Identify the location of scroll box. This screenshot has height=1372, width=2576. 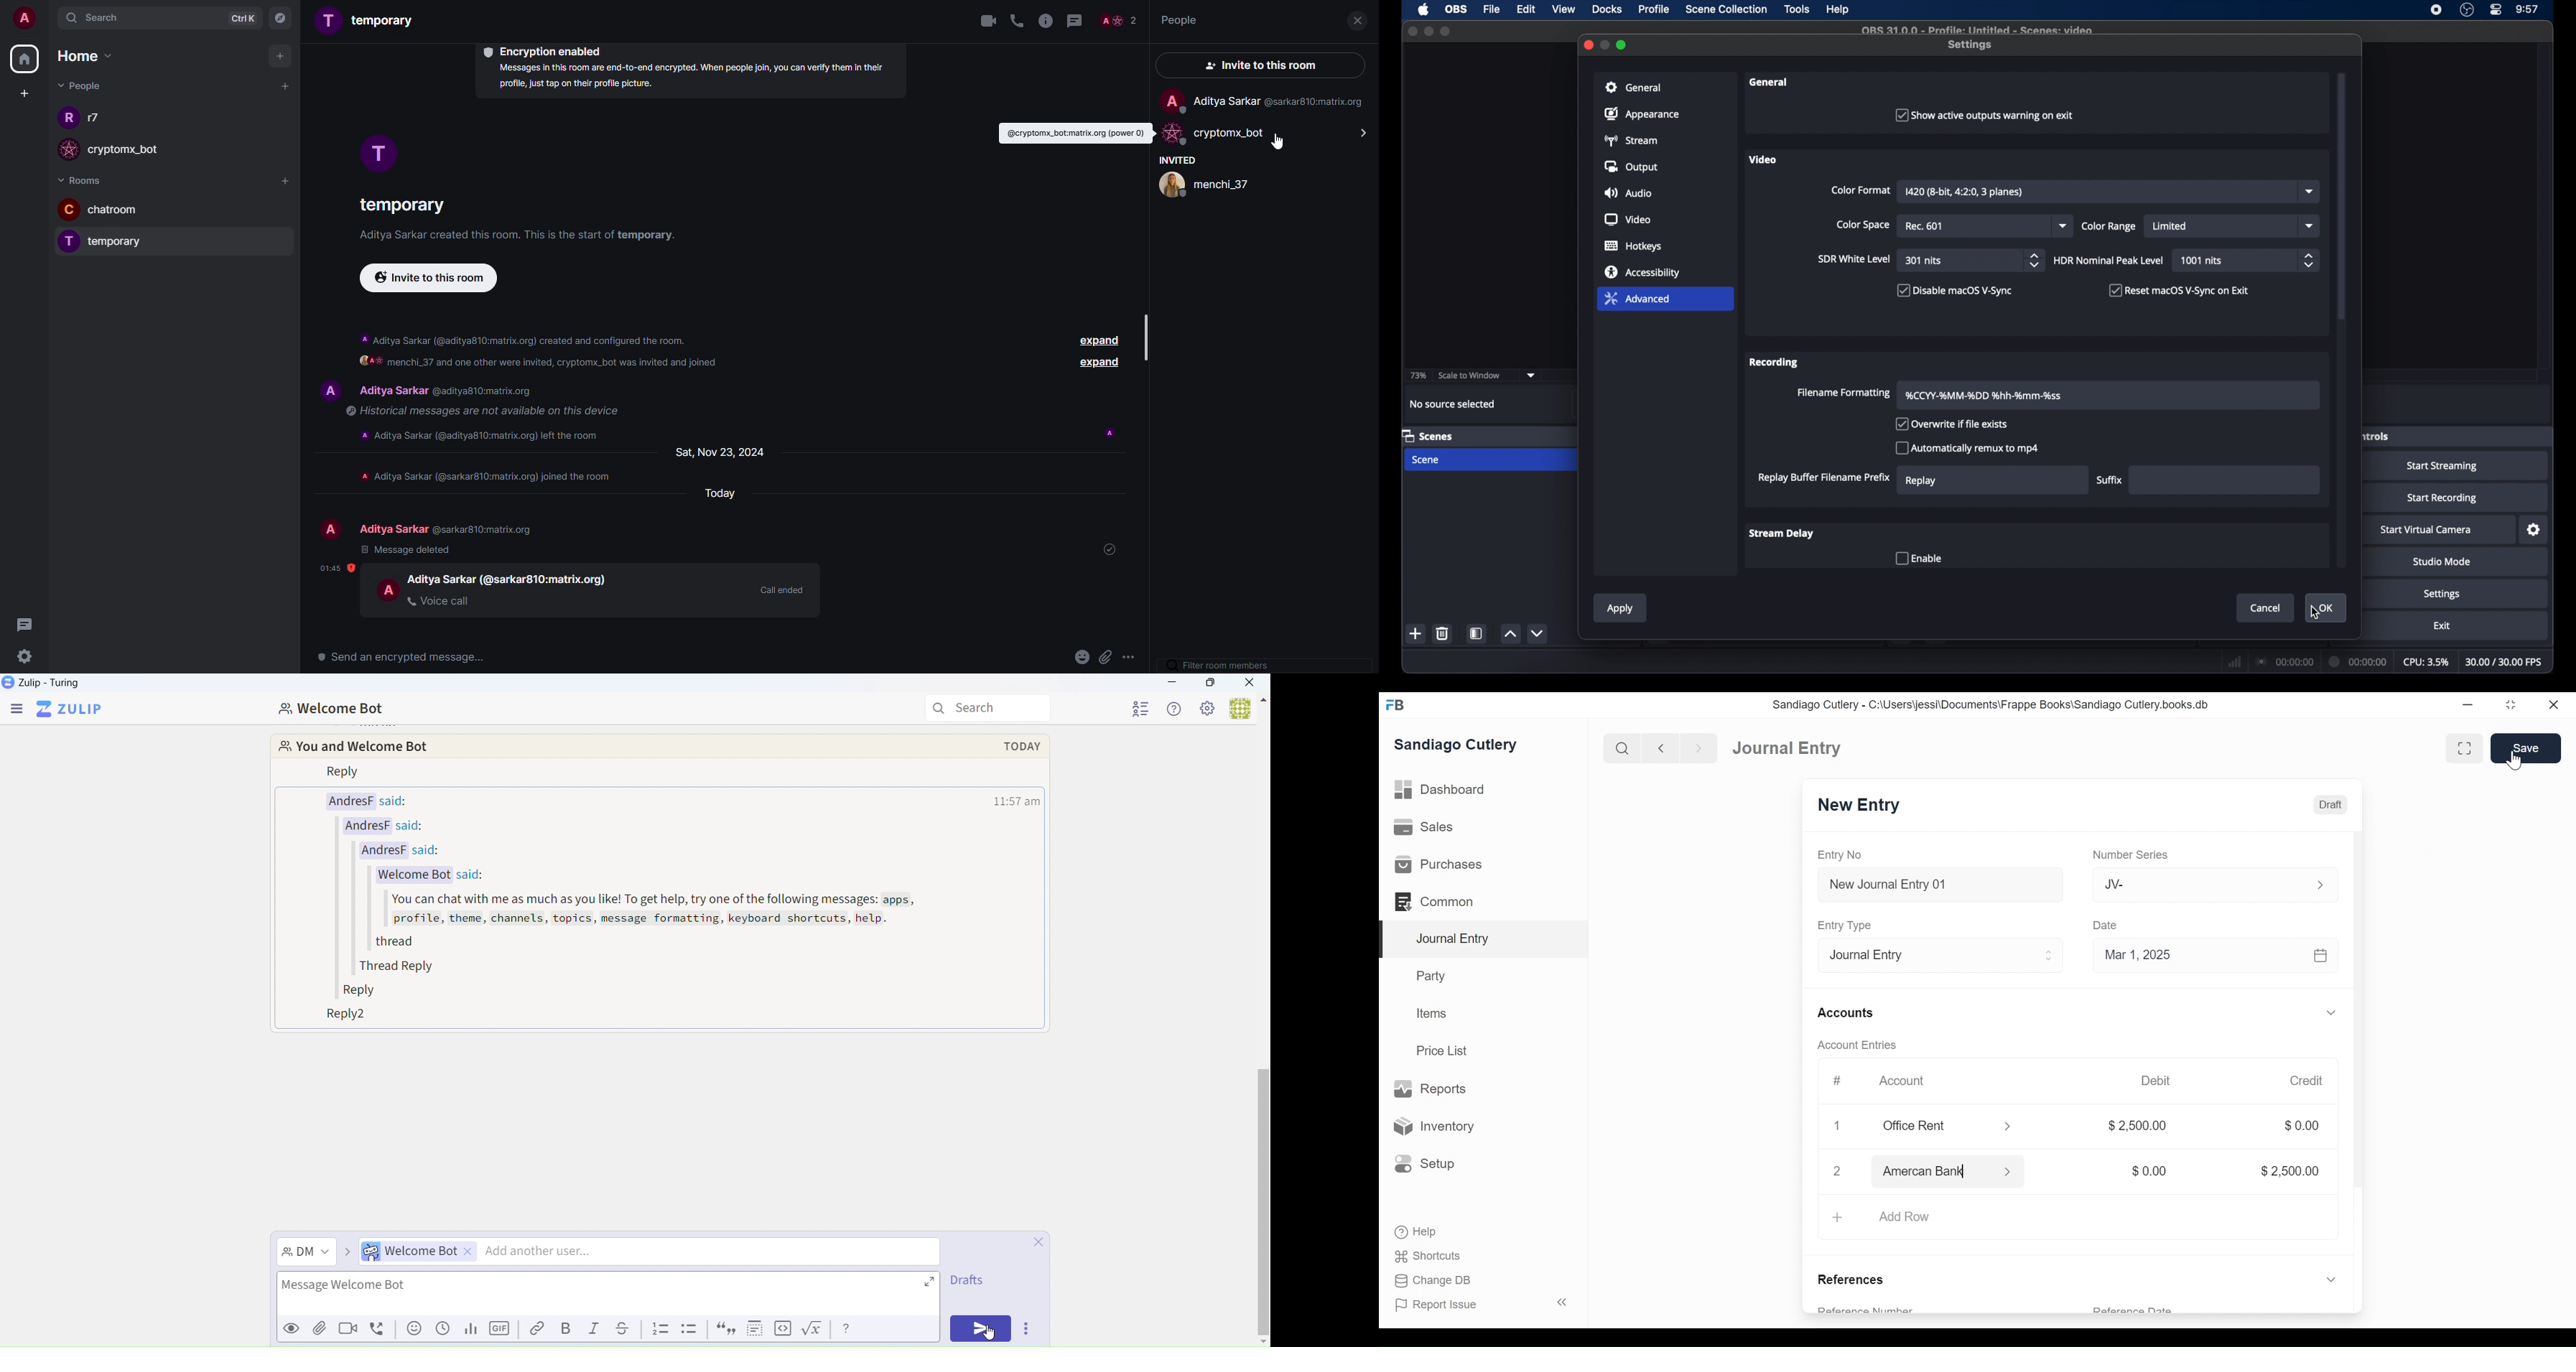
(2342, 198).